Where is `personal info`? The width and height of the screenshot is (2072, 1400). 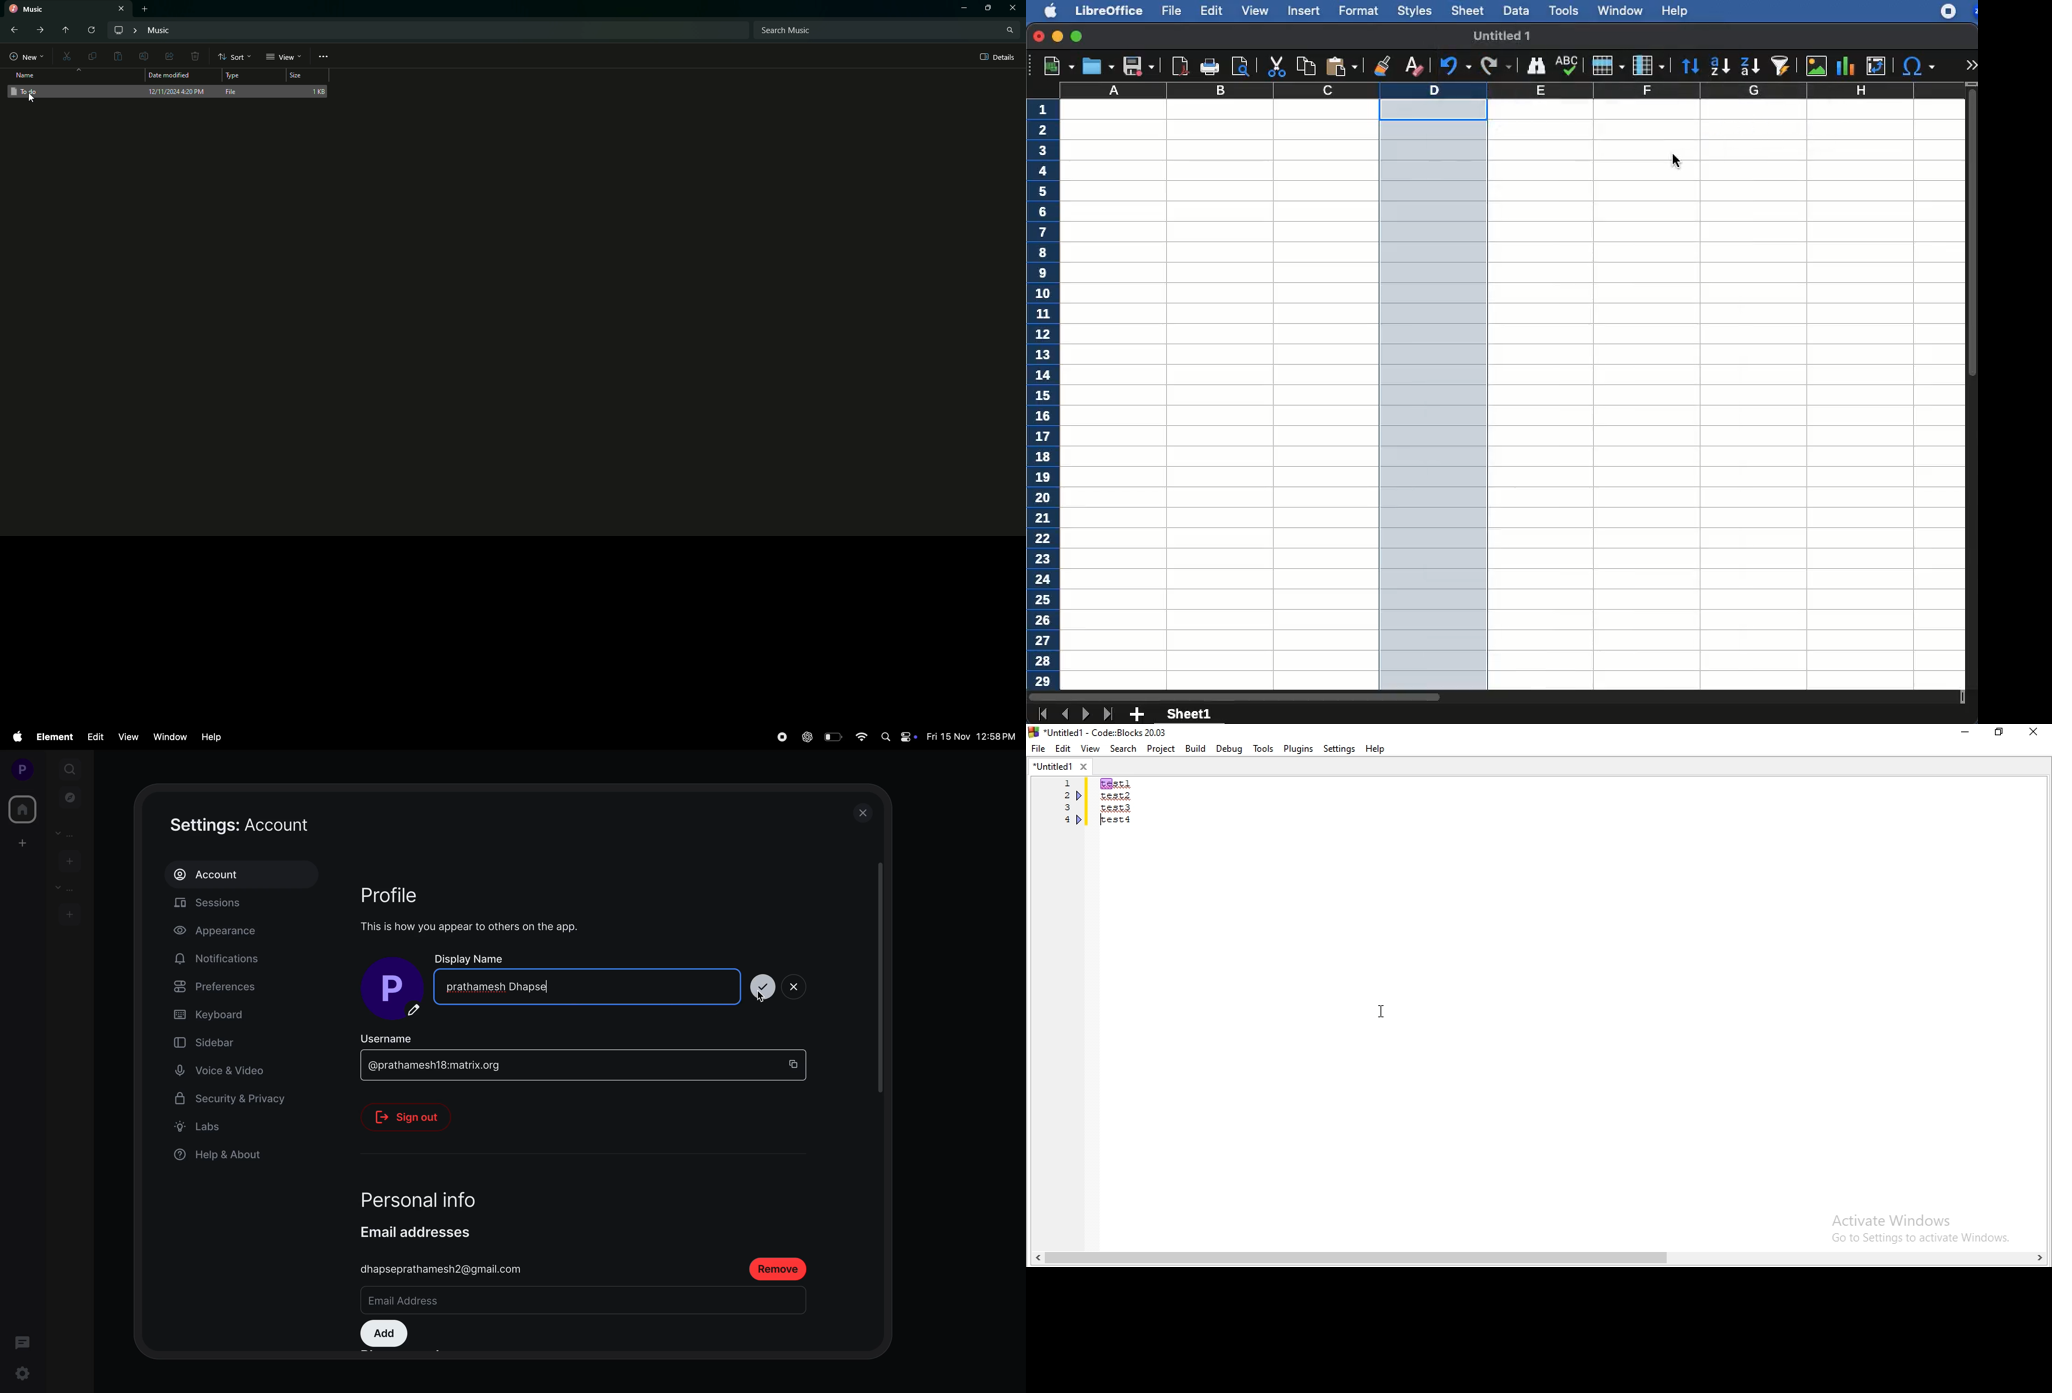
personal info is located at coordinates (439, 1196).